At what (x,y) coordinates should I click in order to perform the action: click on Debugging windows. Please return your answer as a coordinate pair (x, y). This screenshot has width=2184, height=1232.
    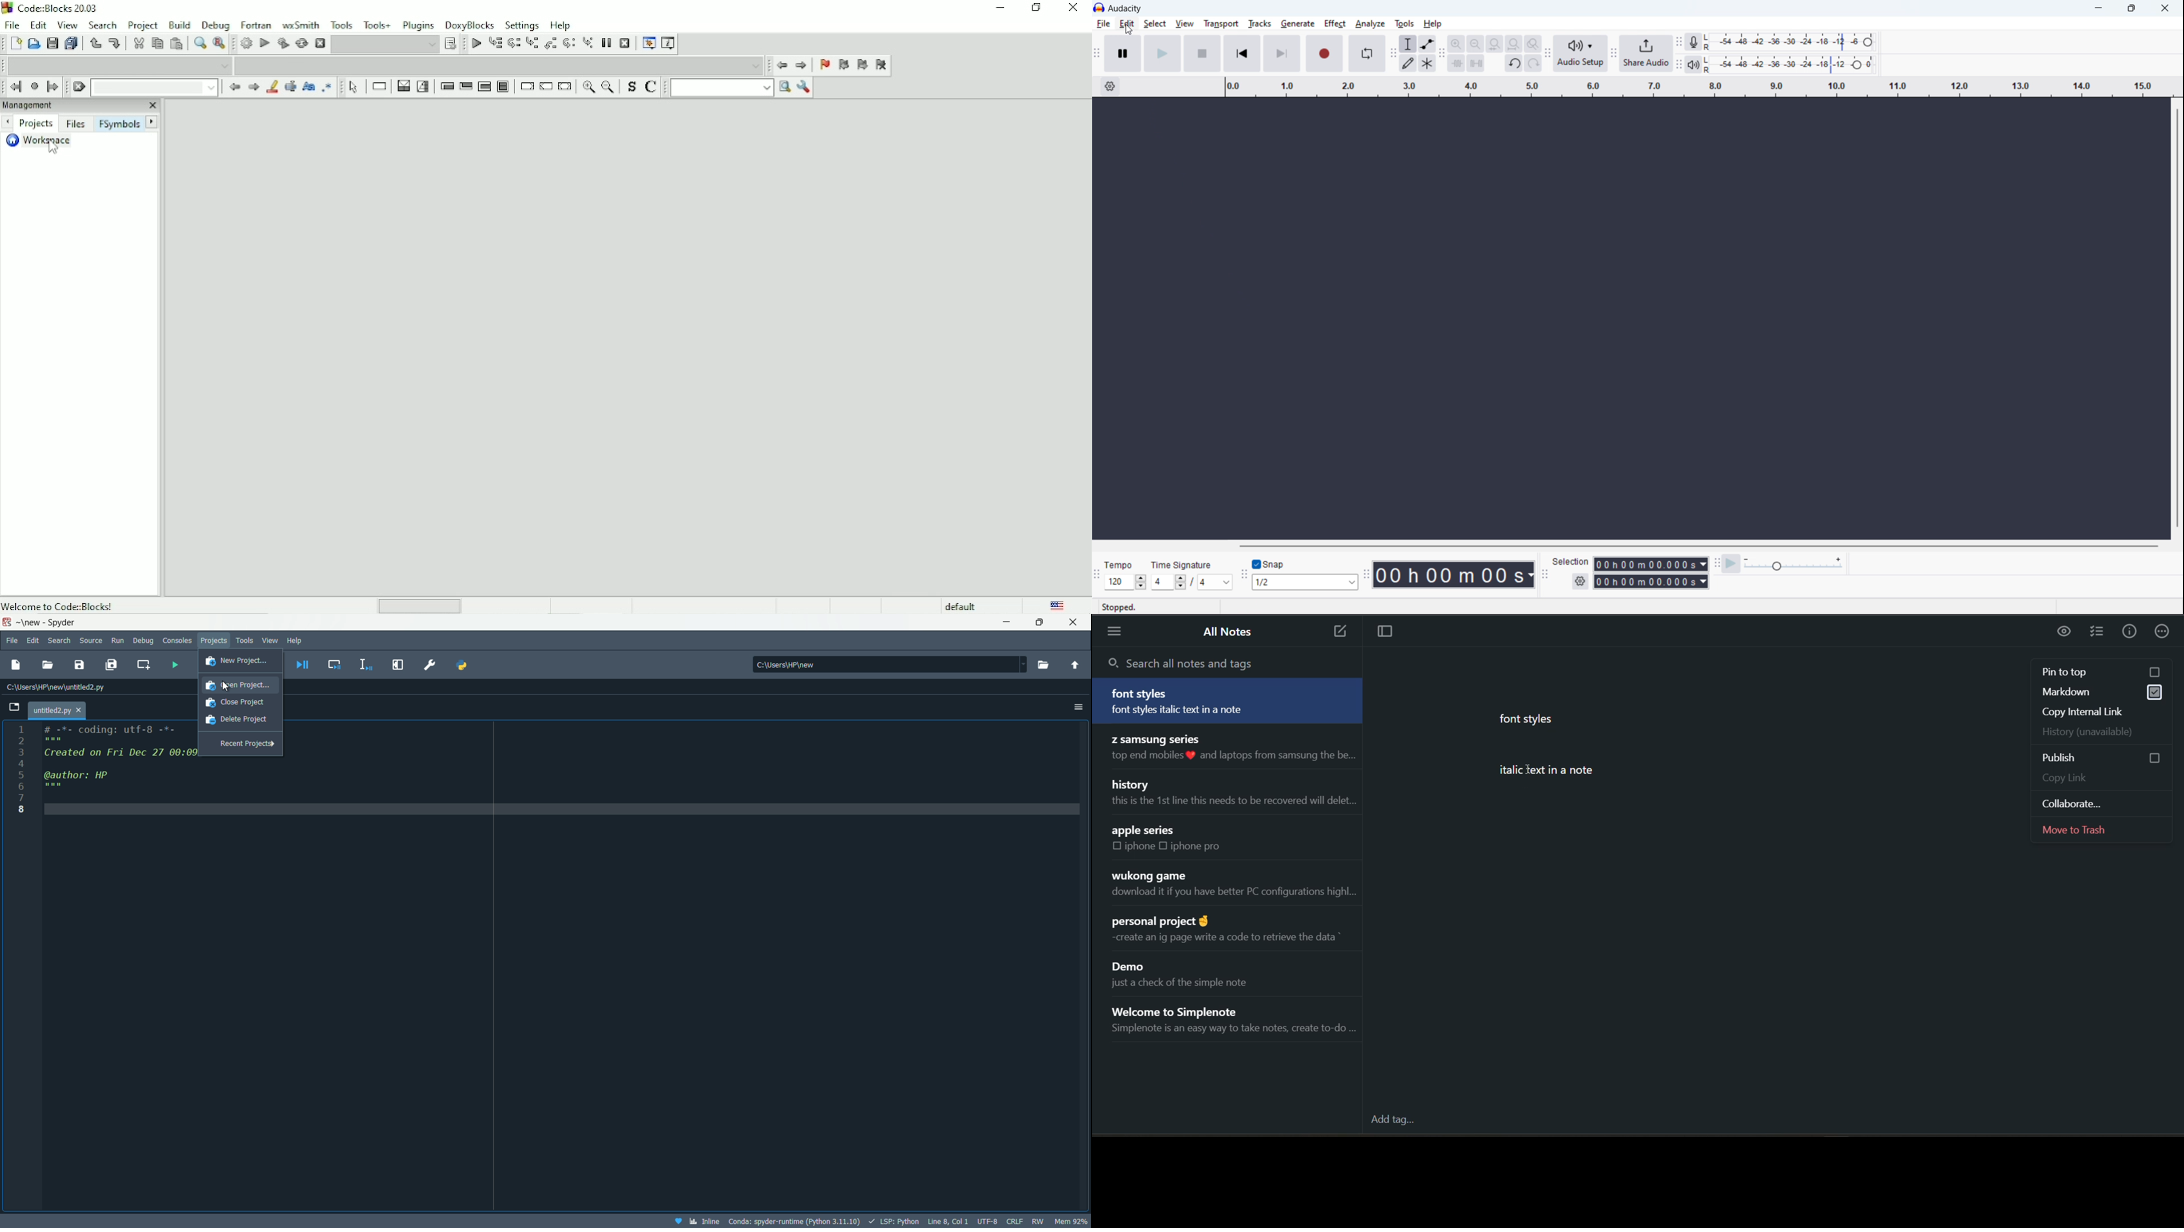
    Looking at the image, I should click on (647, 45).